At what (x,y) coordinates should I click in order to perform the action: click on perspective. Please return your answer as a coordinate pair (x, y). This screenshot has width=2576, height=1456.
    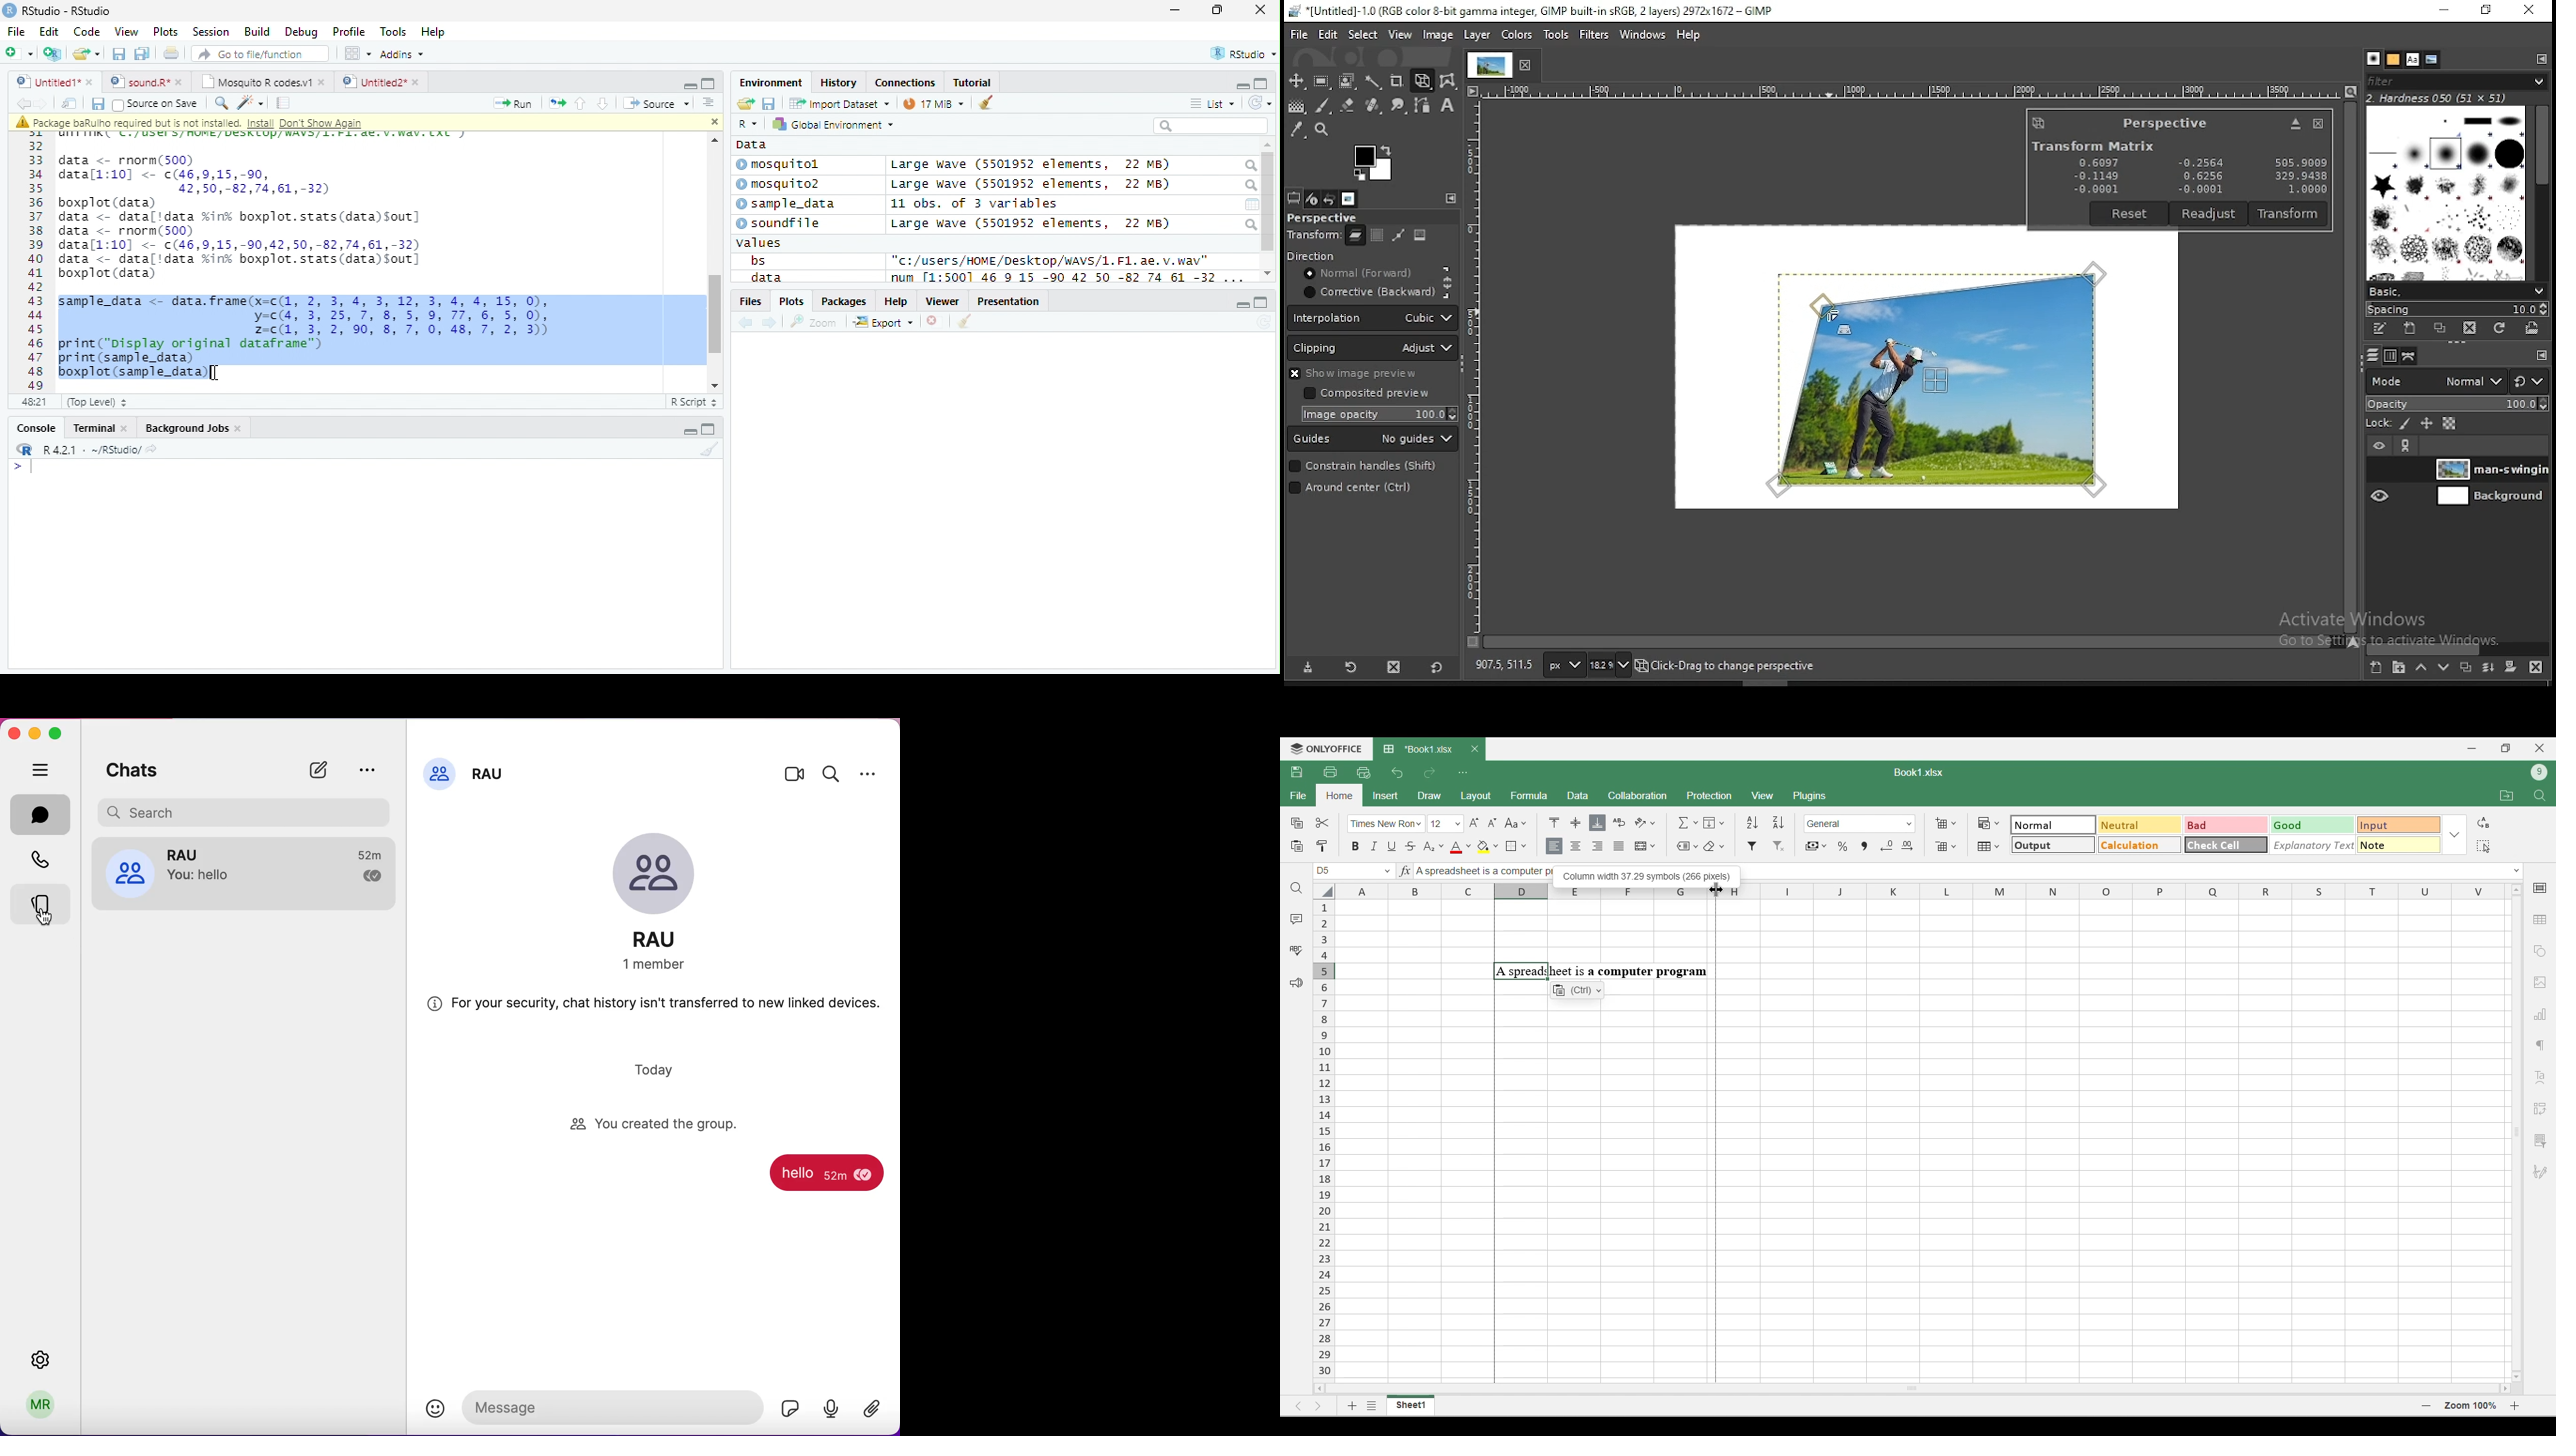
    Looking at the image, I should click on (2166, 123).